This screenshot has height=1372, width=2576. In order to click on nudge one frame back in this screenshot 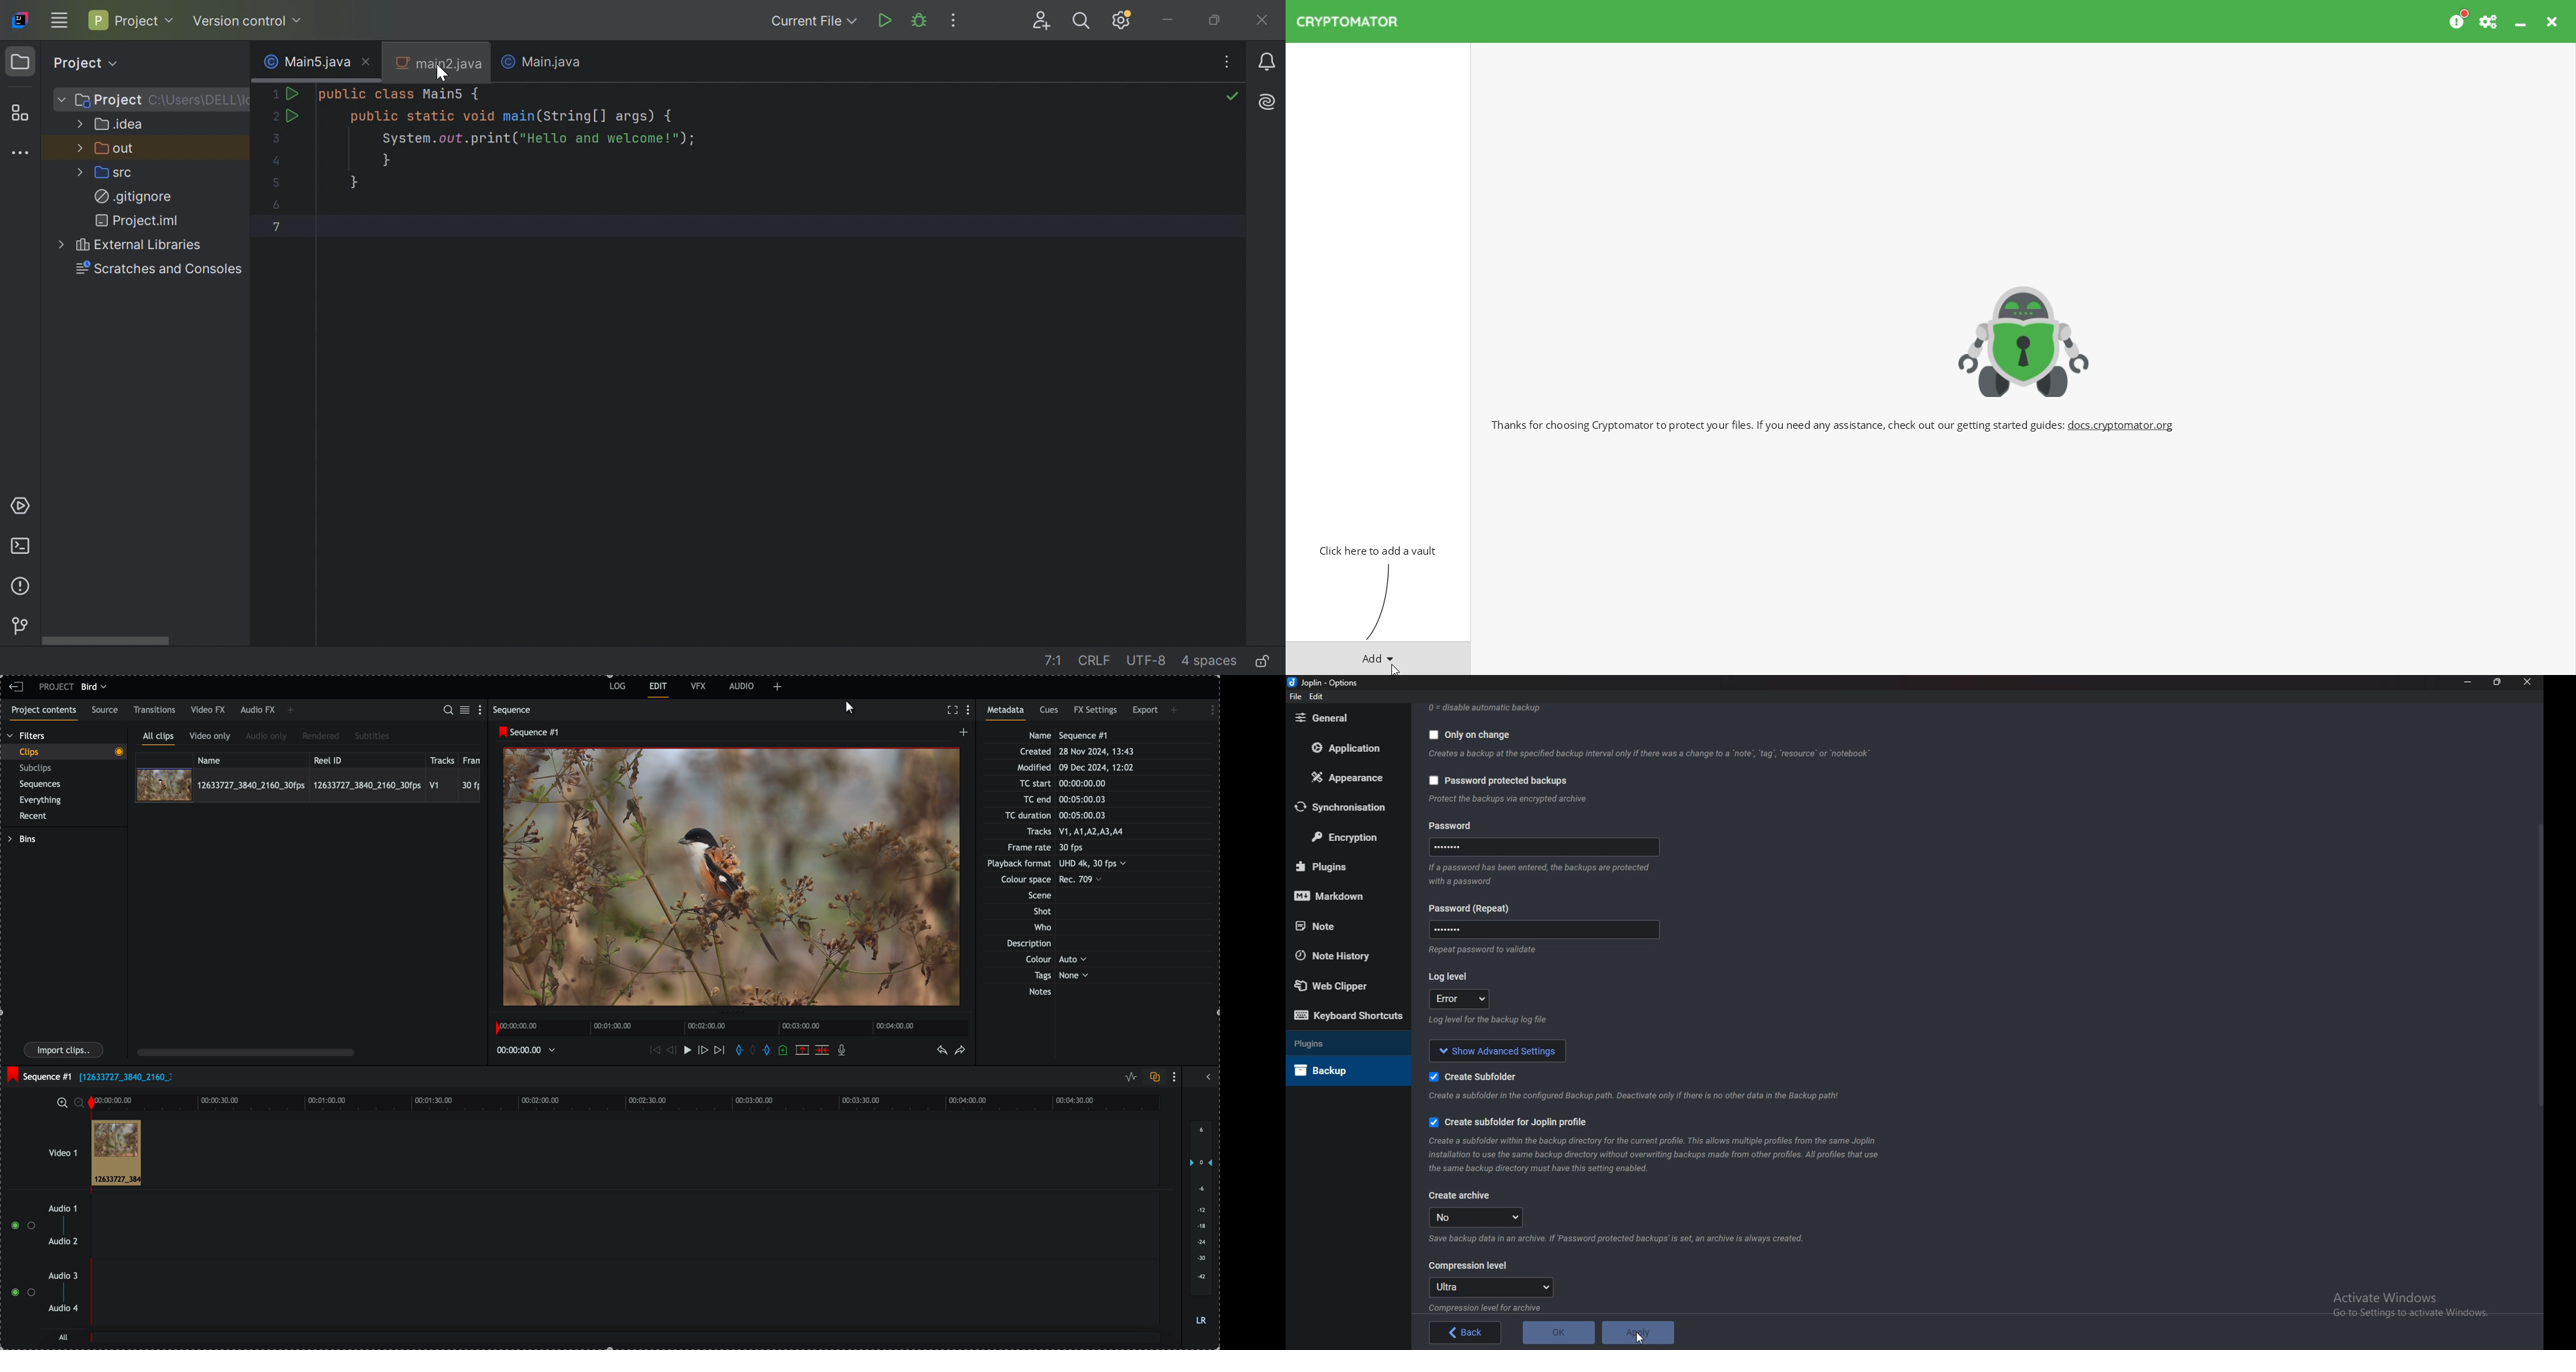, I will do `click(669, 1050)`.